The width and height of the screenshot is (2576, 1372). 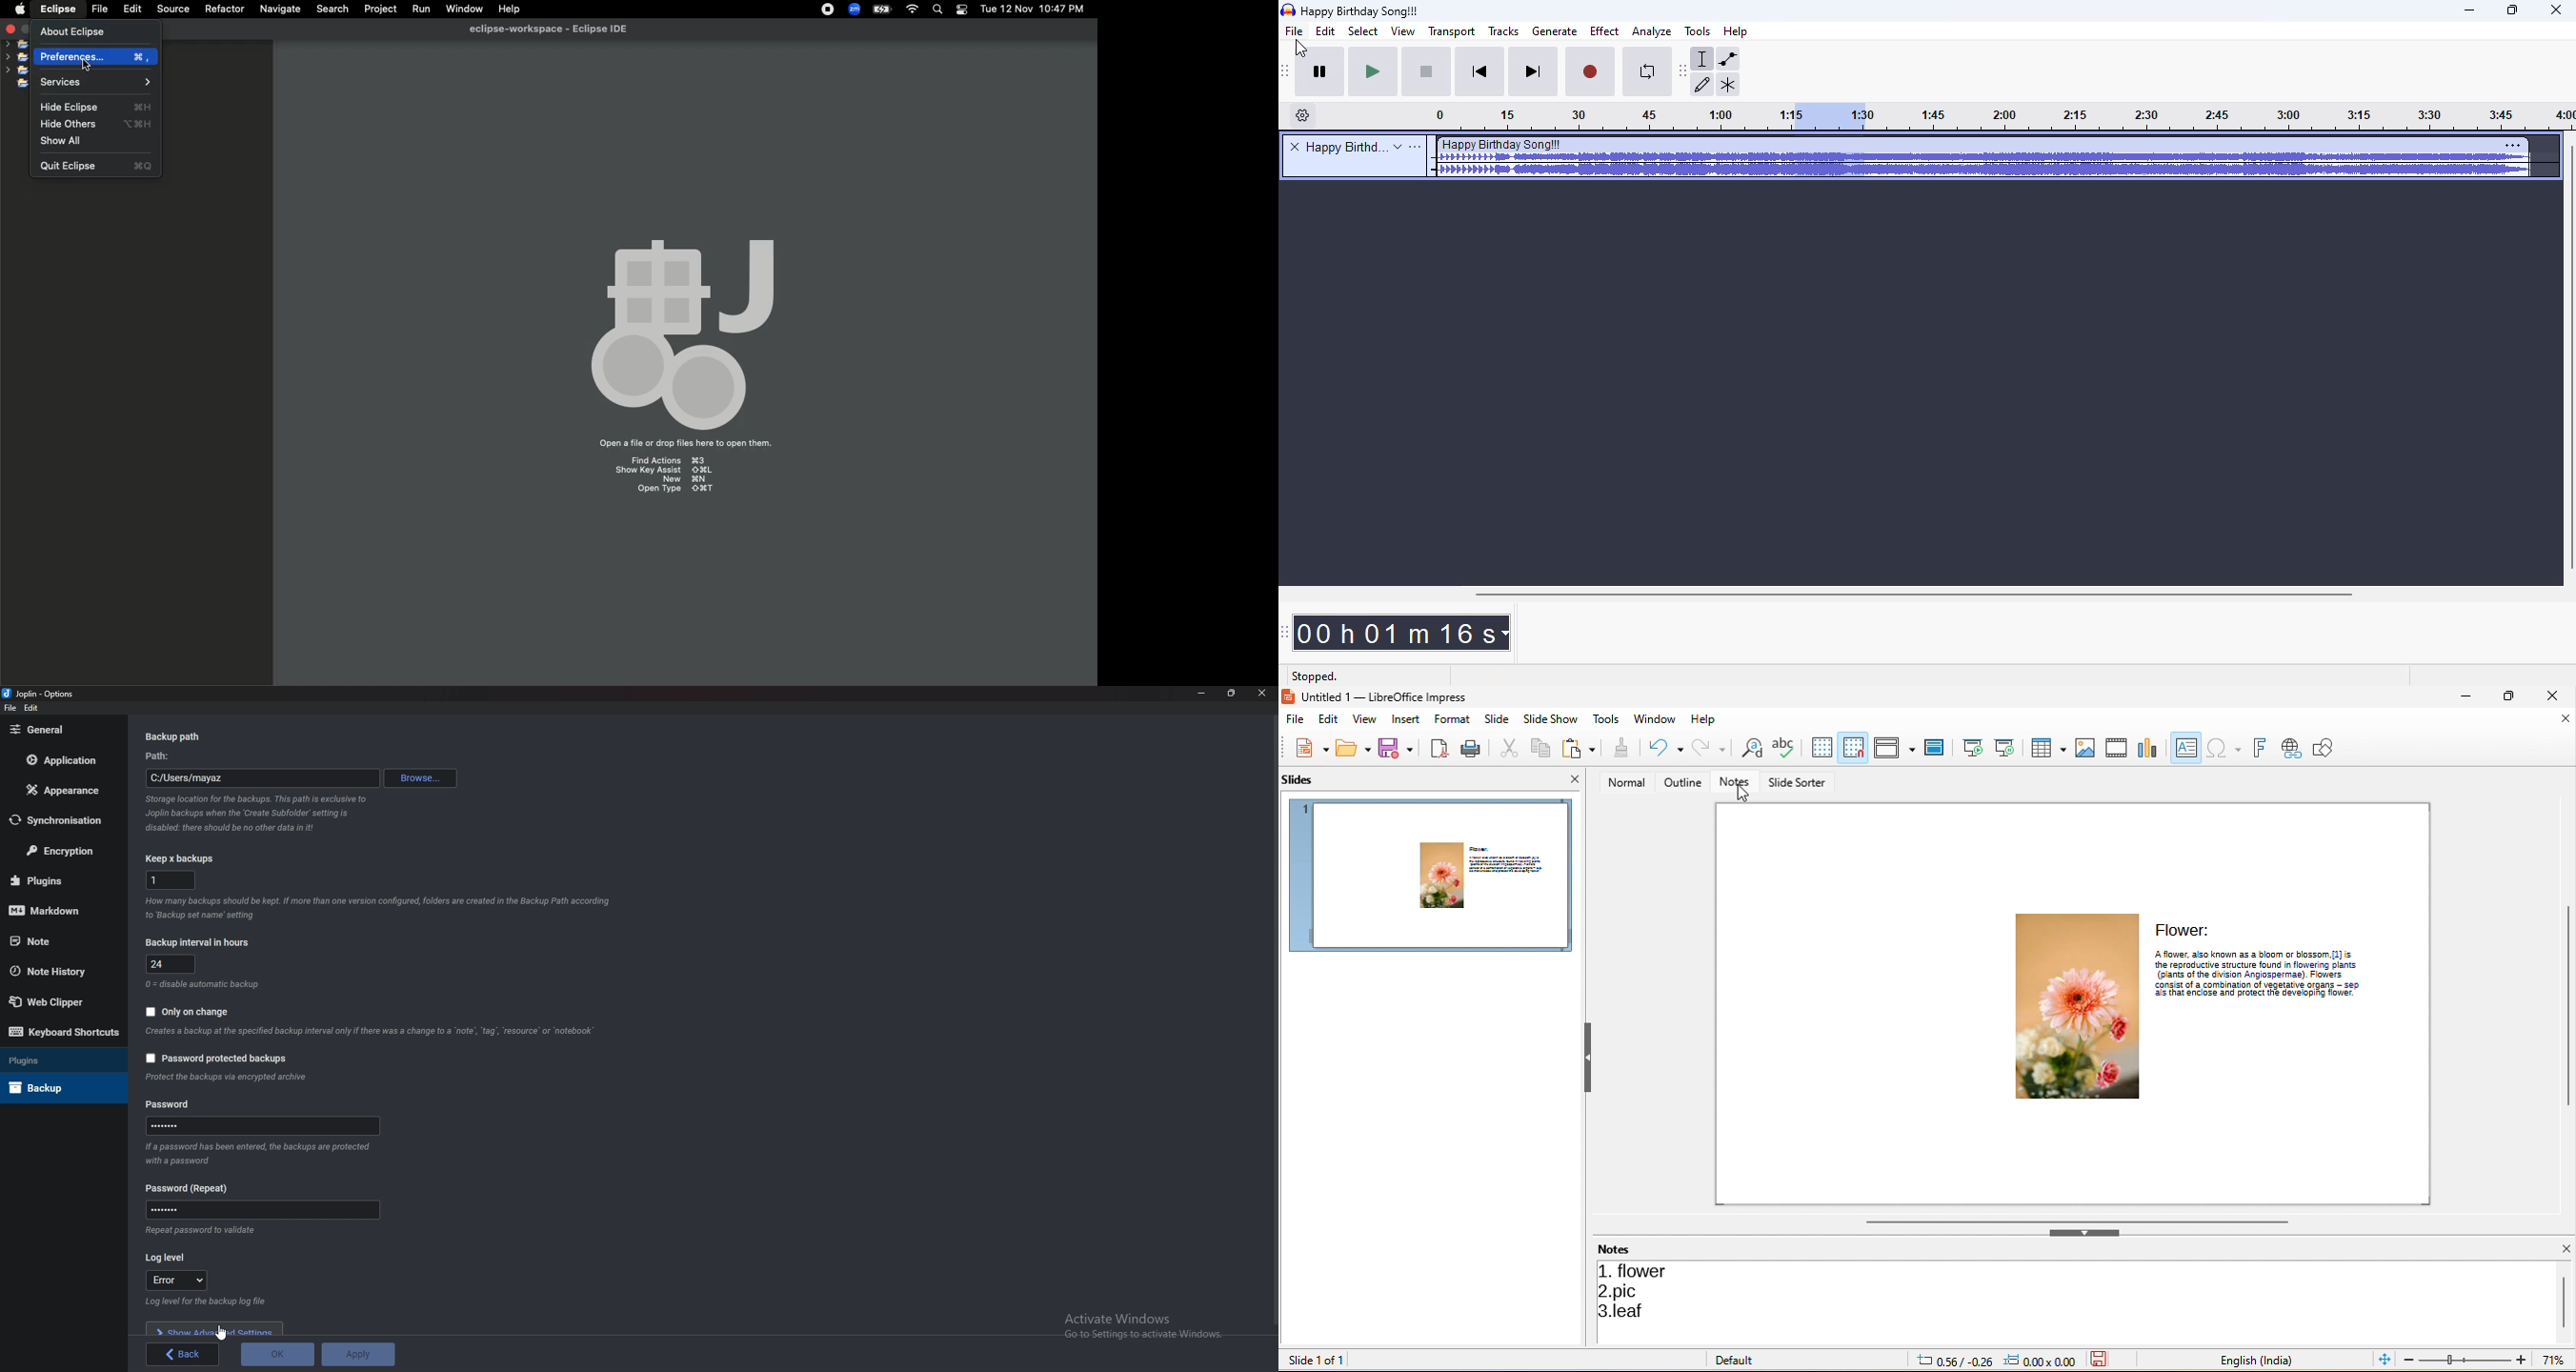 I want to click on pic, so click(x=1624, y=1292).